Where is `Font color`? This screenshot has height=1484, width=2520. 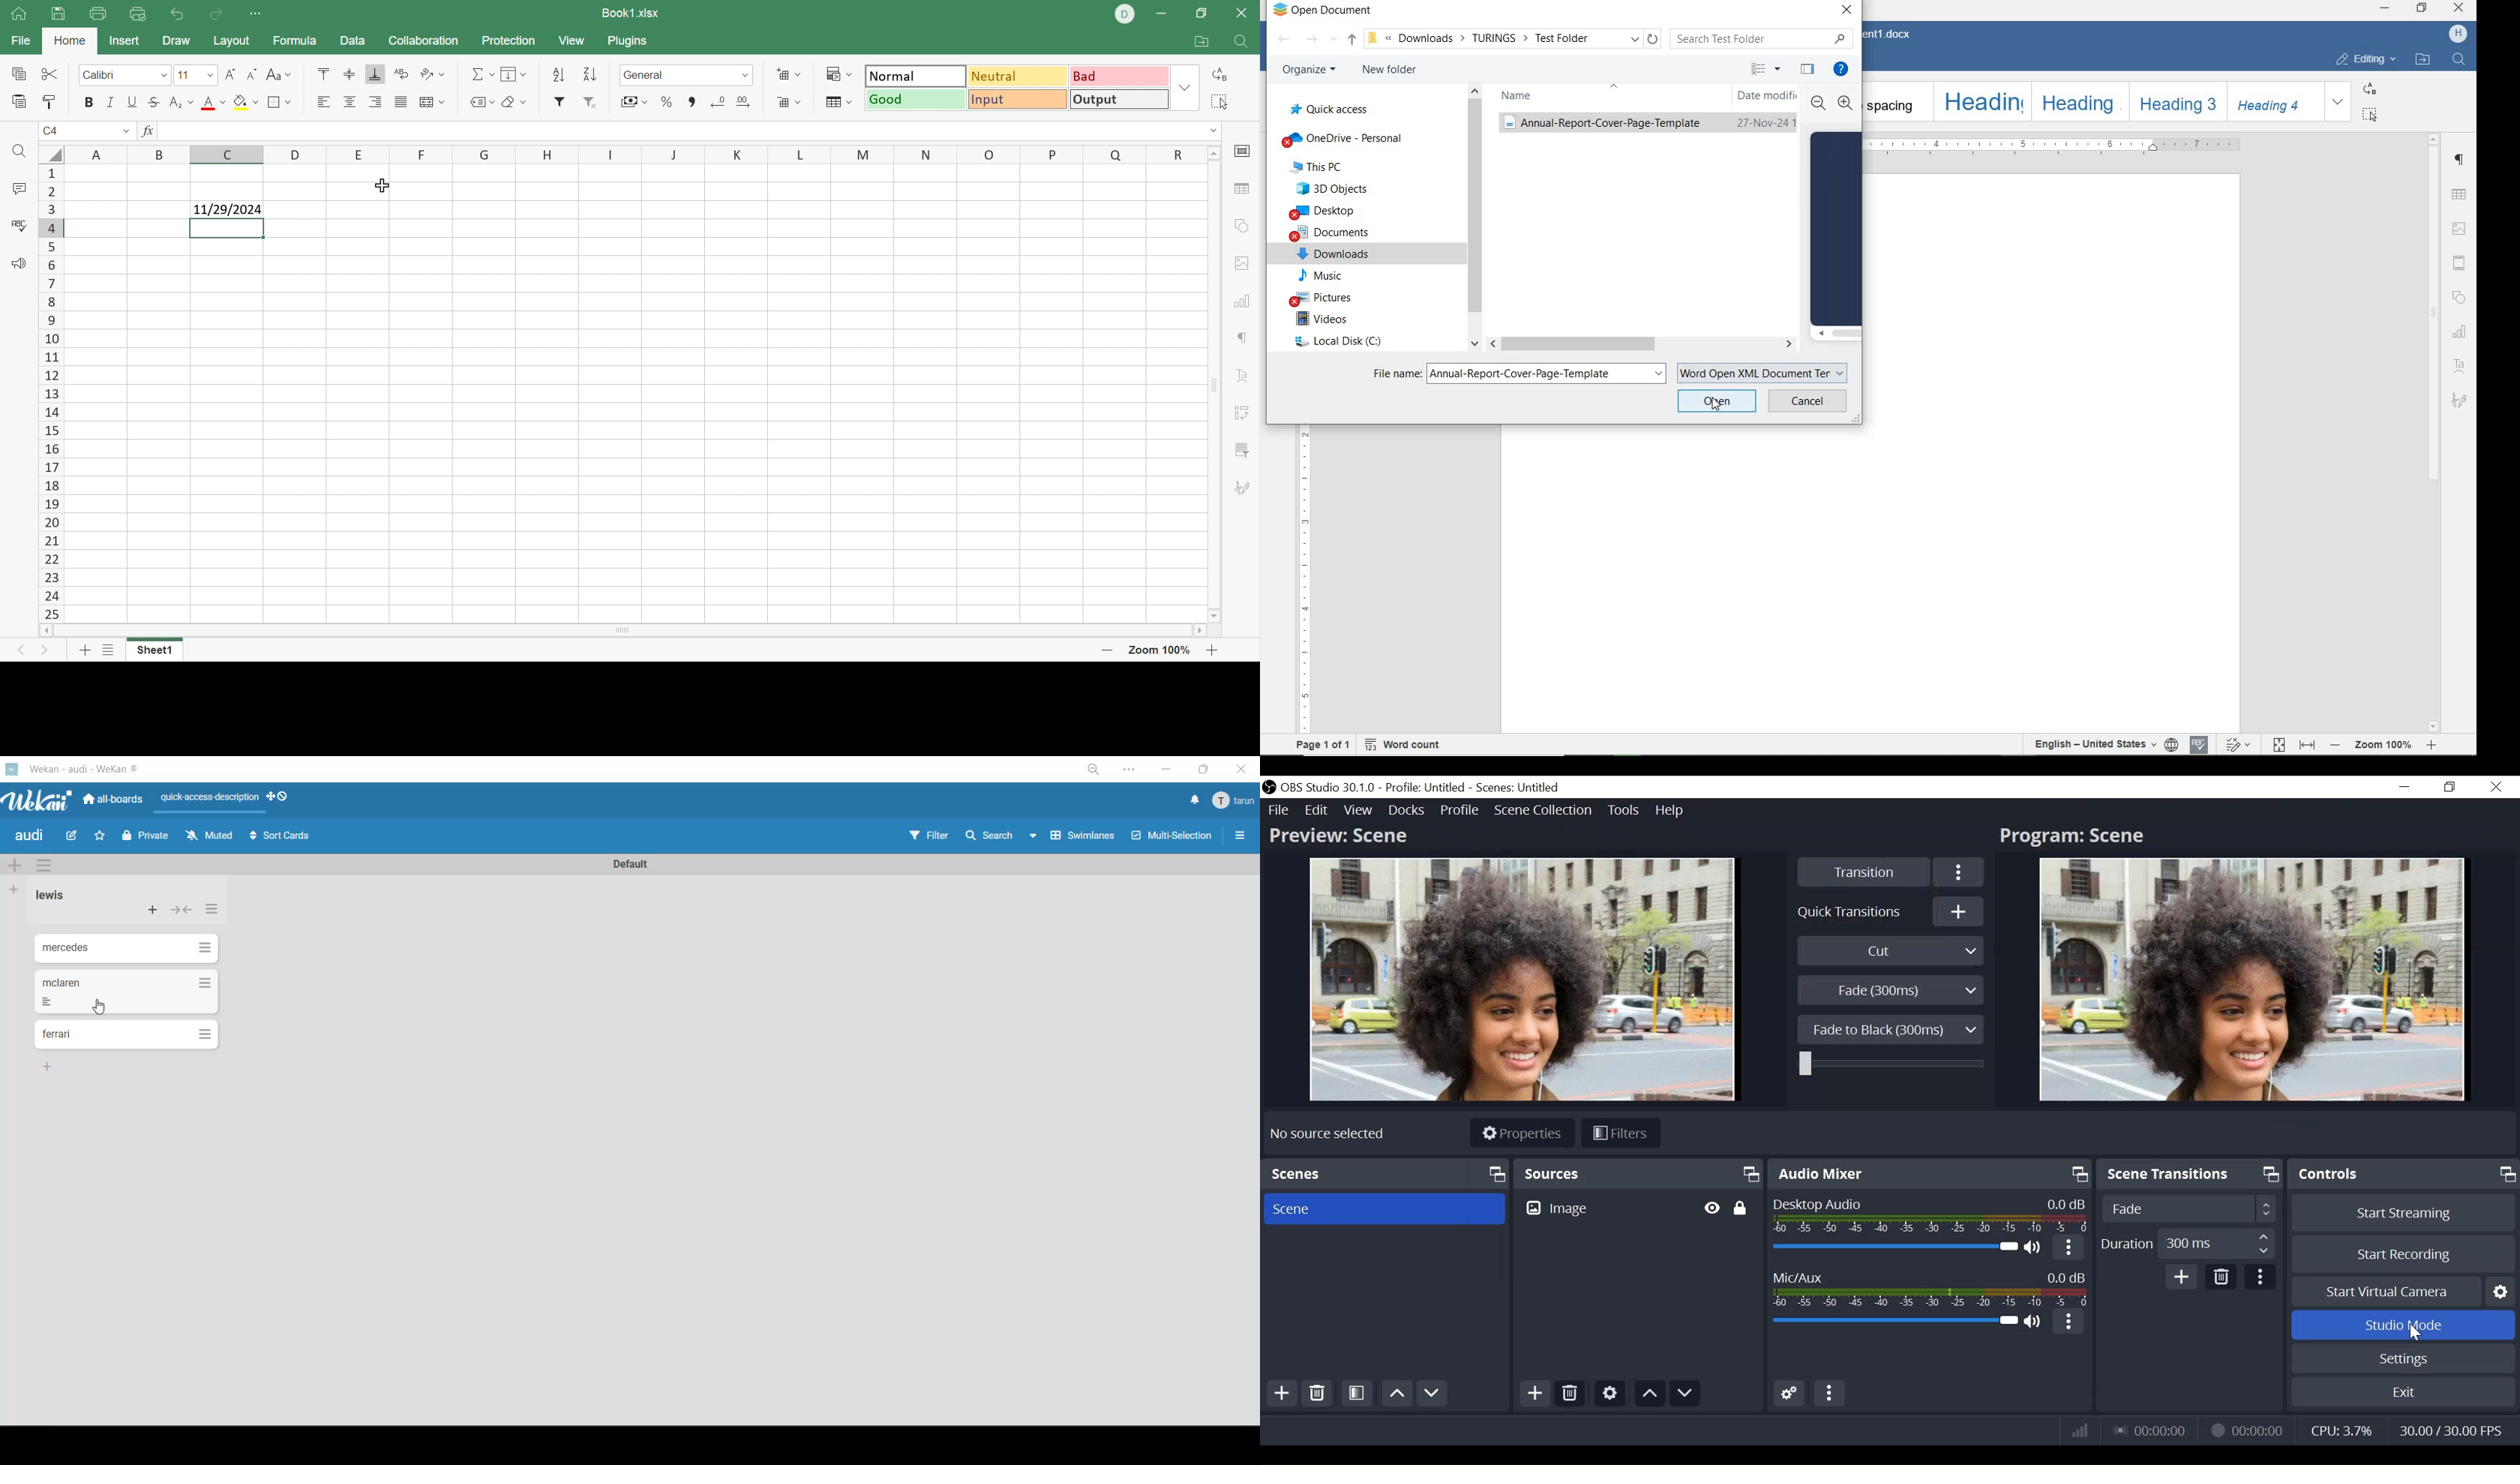 Font color is located at coordinates (213, 104).